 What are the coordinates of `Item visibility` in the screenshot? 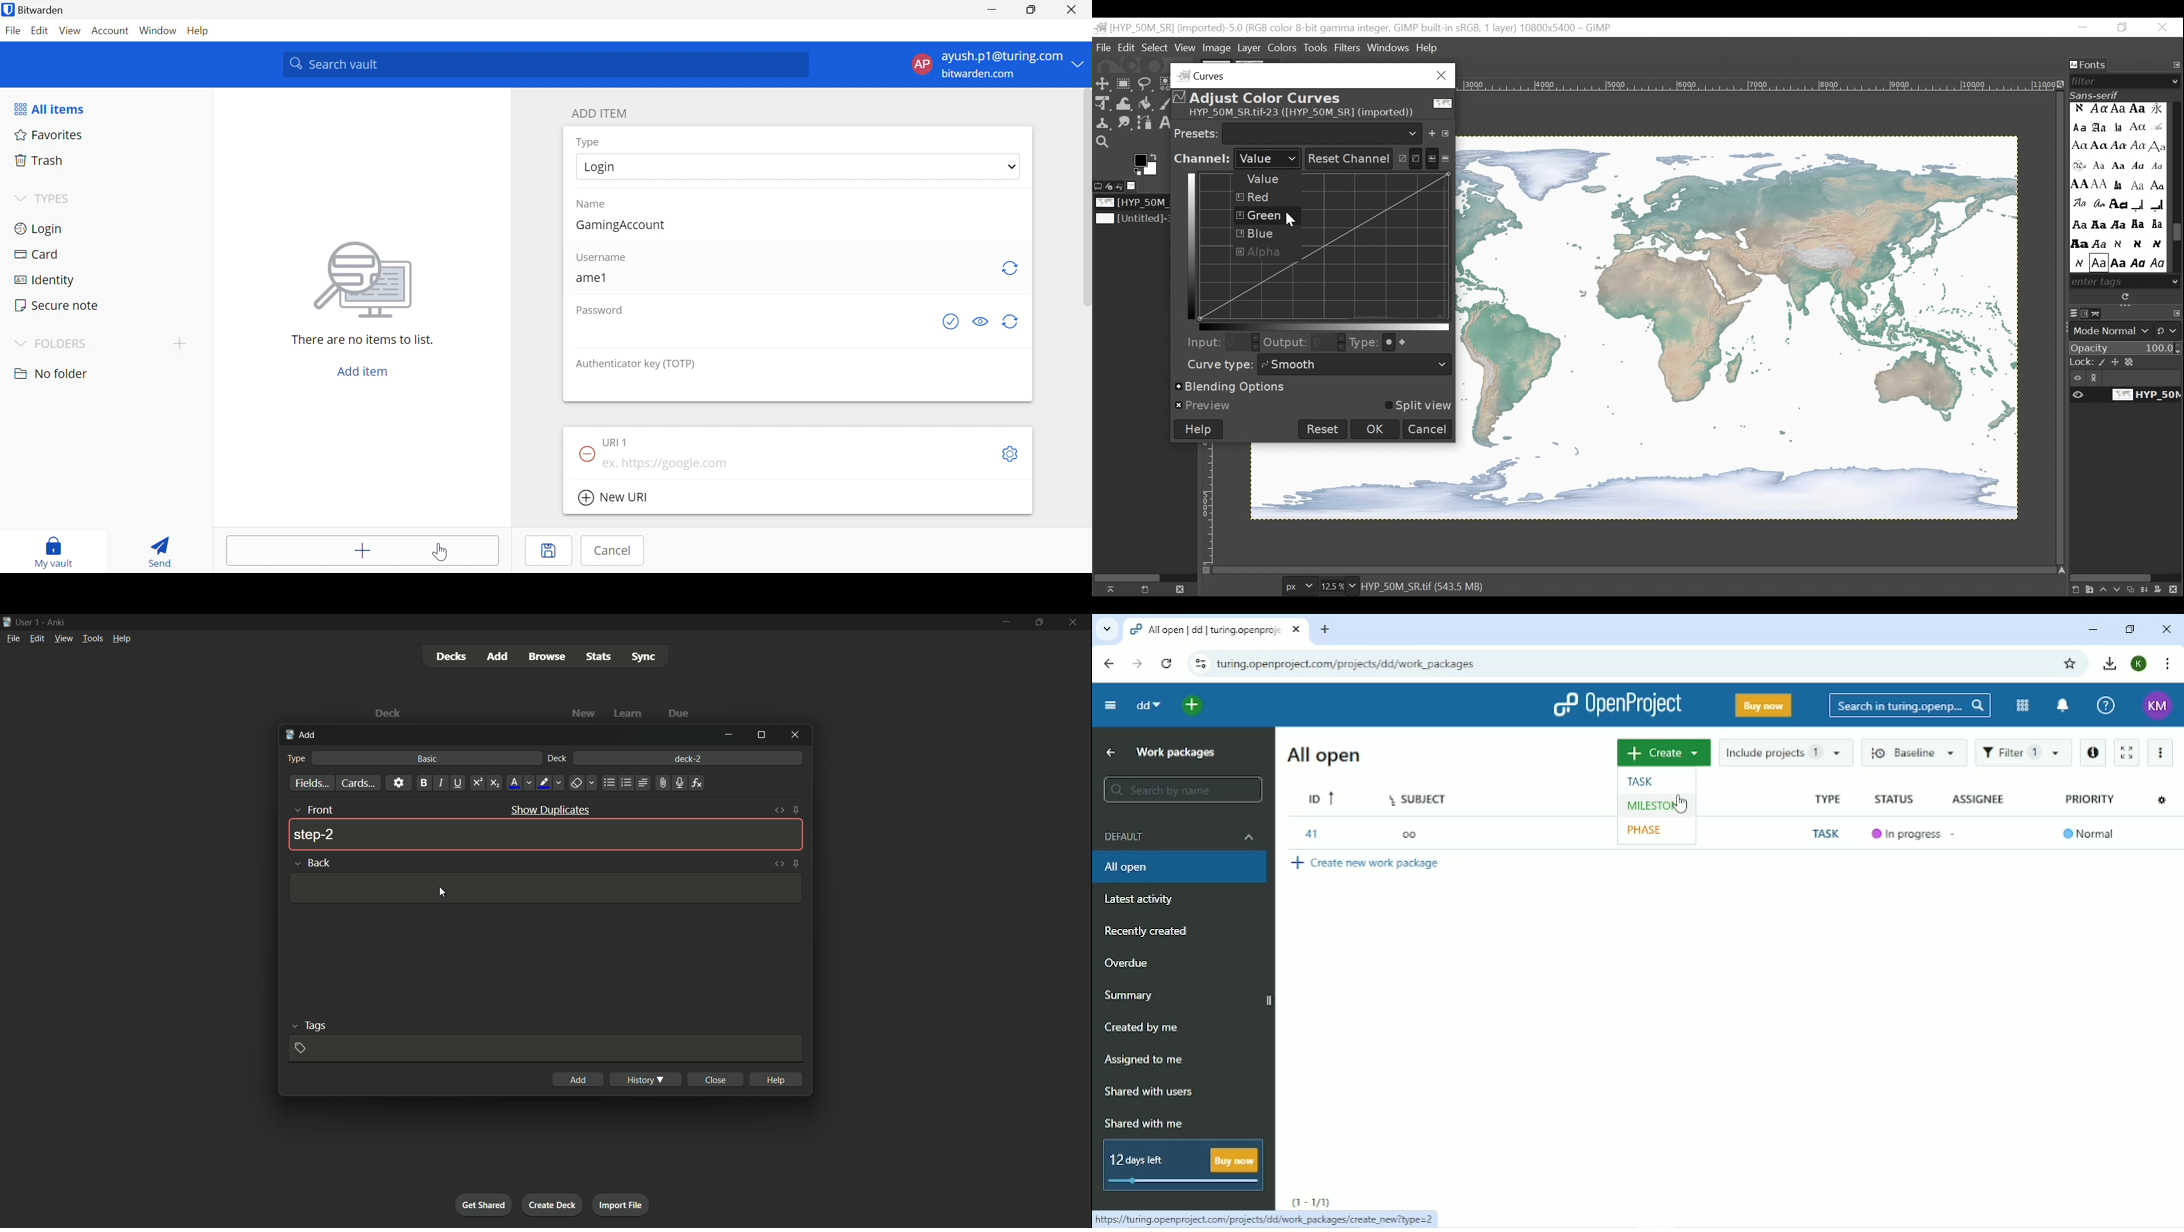 It's located at (2126, 378).